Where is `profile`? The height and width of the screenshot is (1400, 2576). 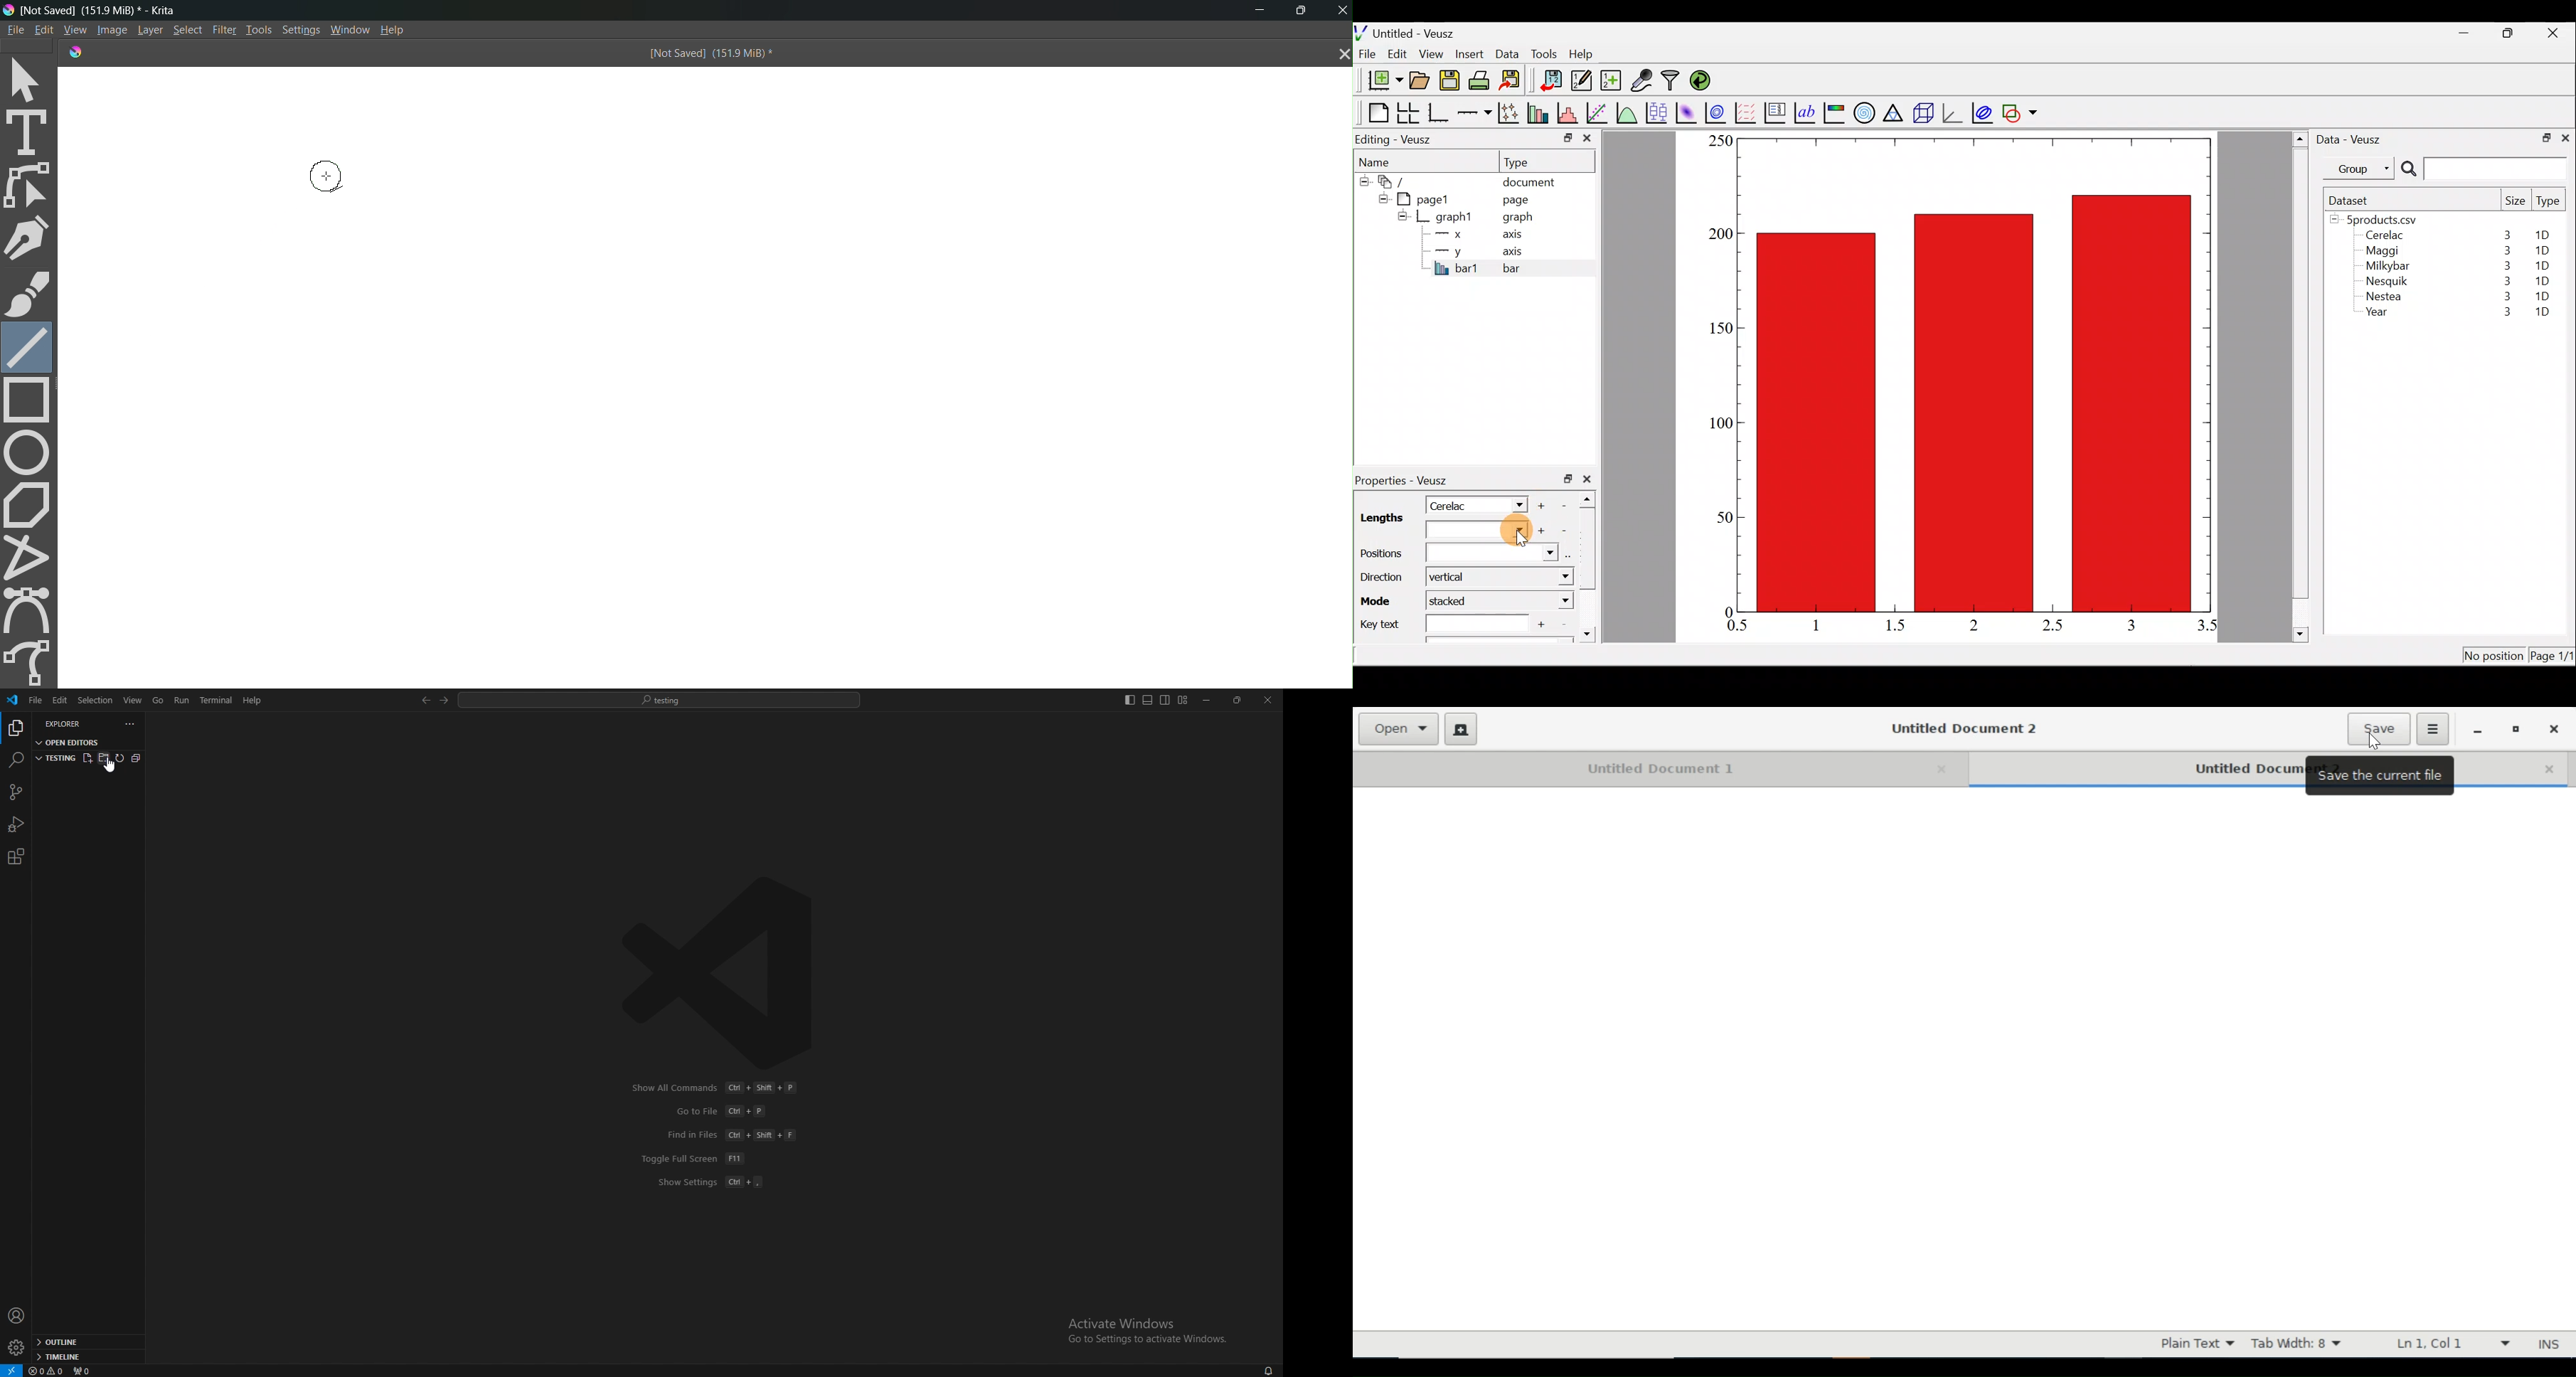 profile is located at coordinates (17, 1316).